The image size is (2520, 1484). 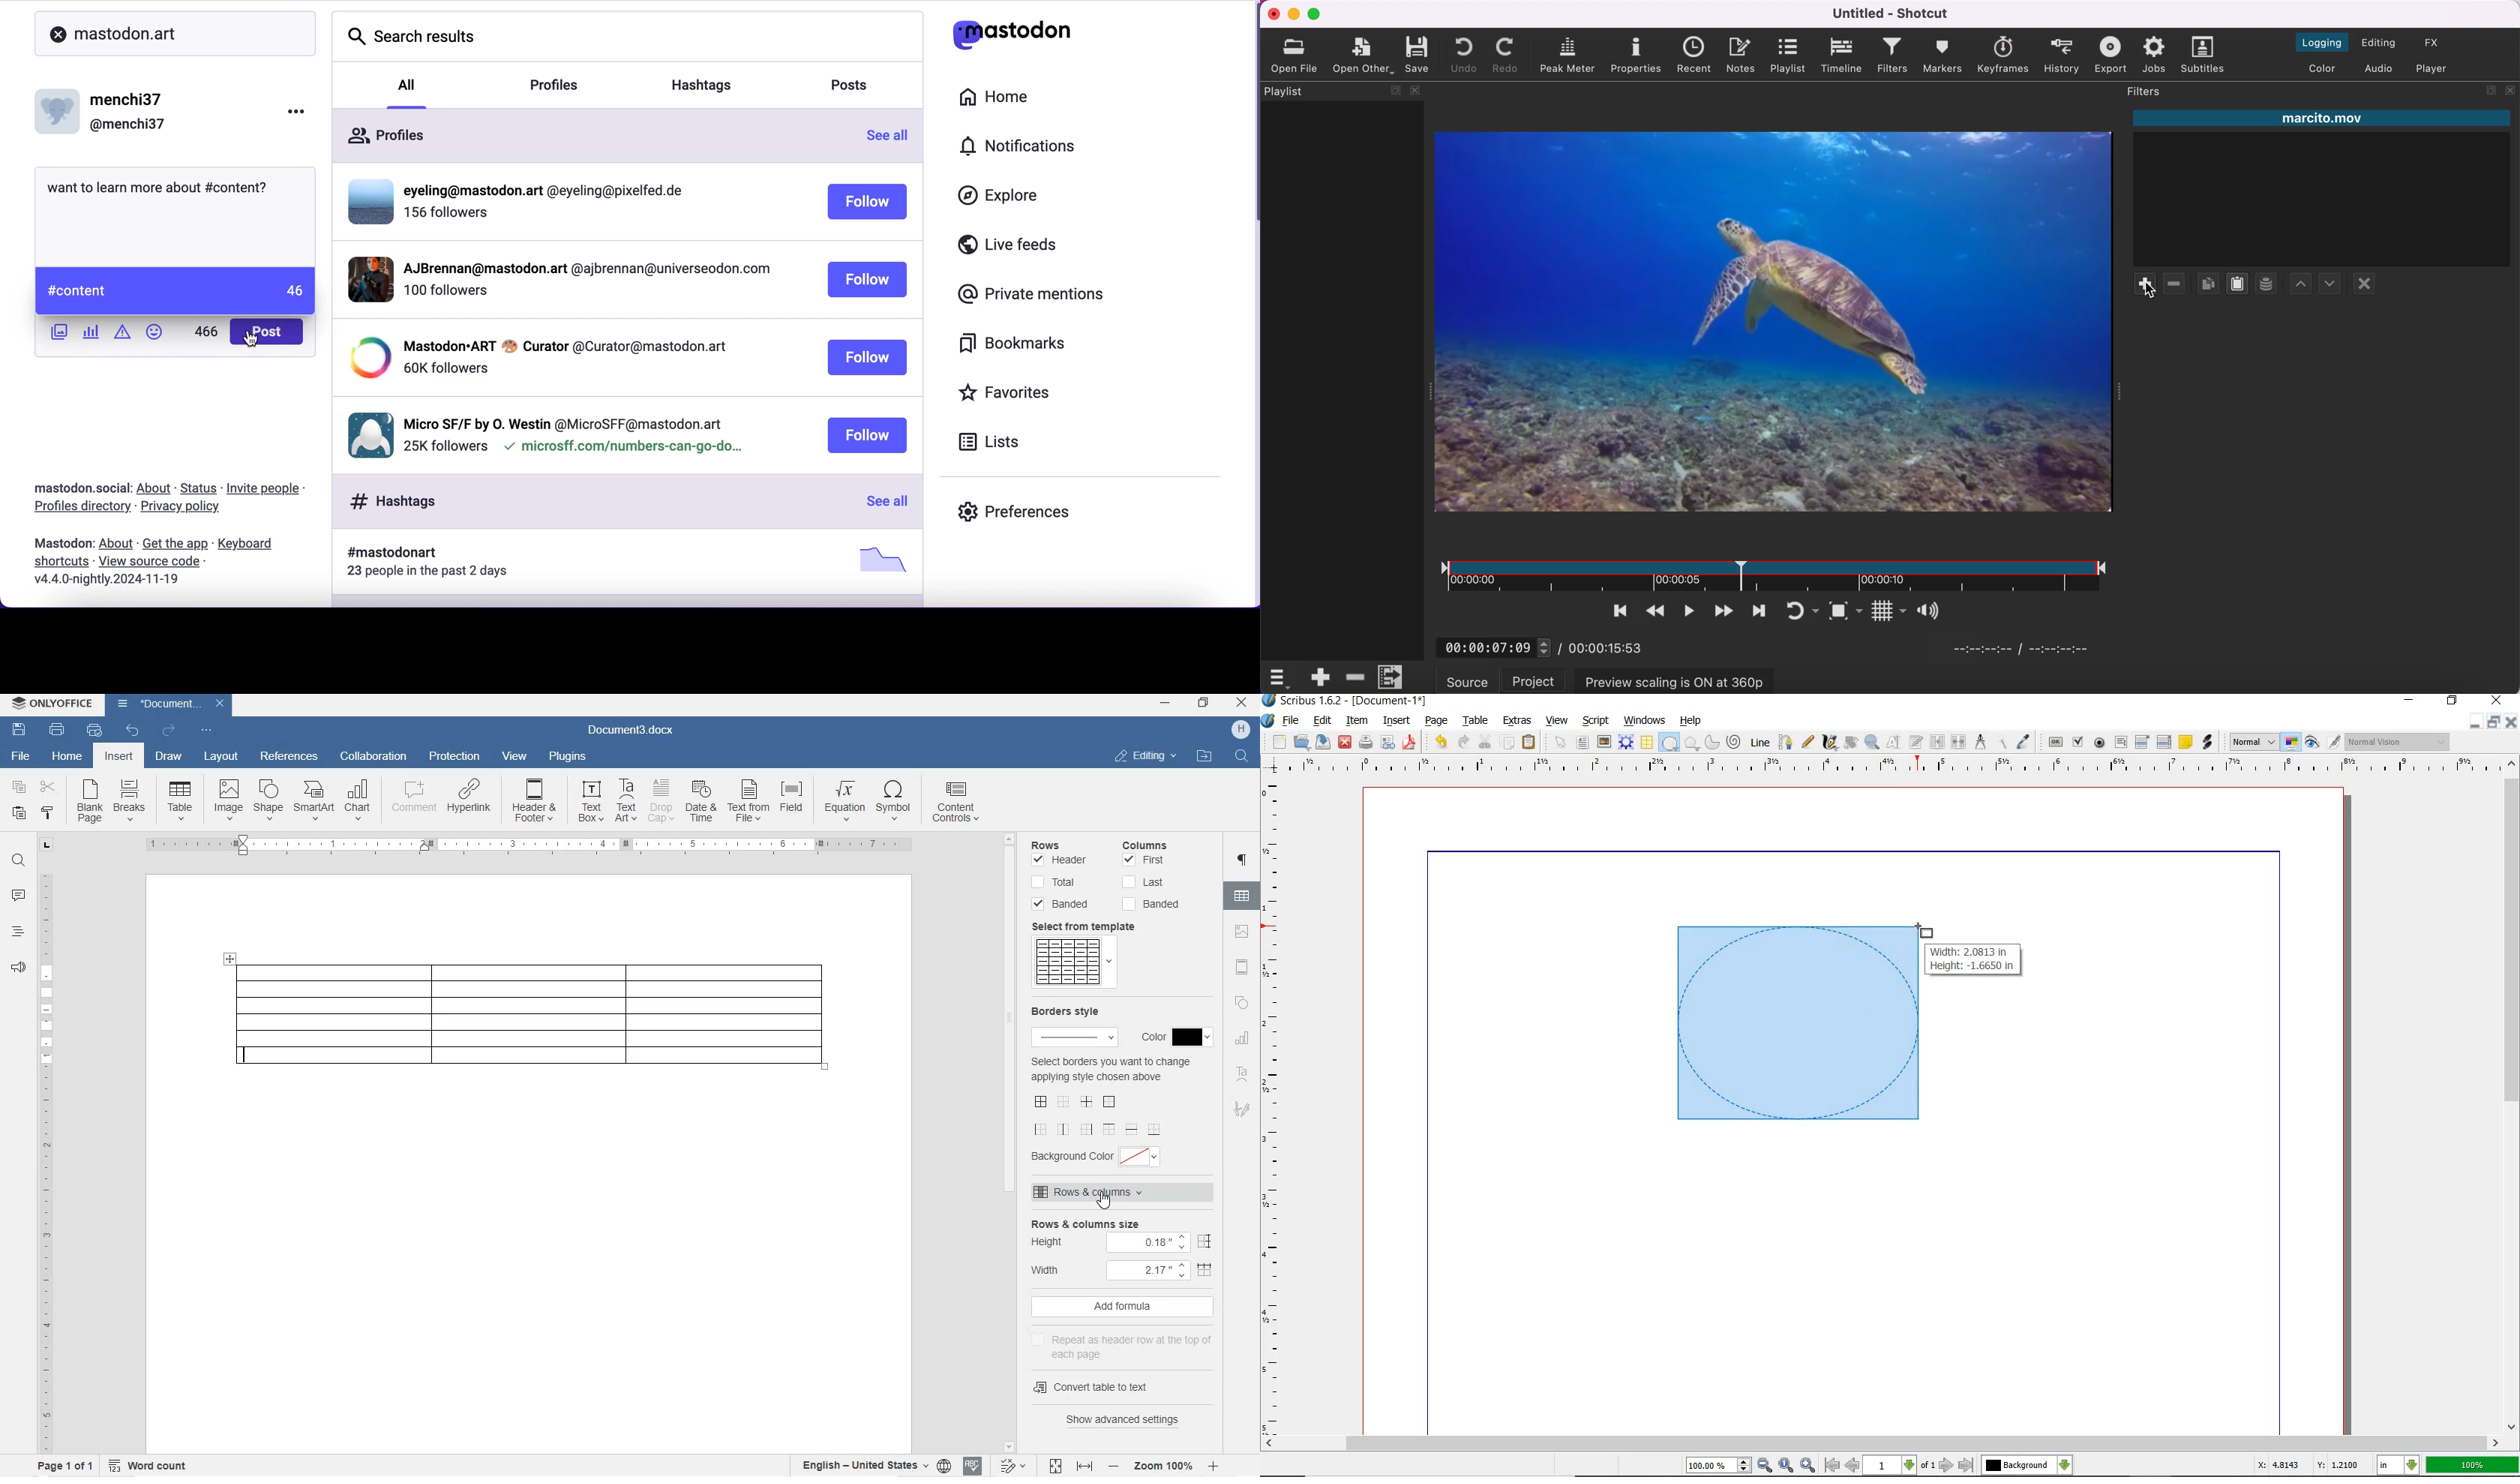 I want to click on LINE, so click(x=1761, y=743).